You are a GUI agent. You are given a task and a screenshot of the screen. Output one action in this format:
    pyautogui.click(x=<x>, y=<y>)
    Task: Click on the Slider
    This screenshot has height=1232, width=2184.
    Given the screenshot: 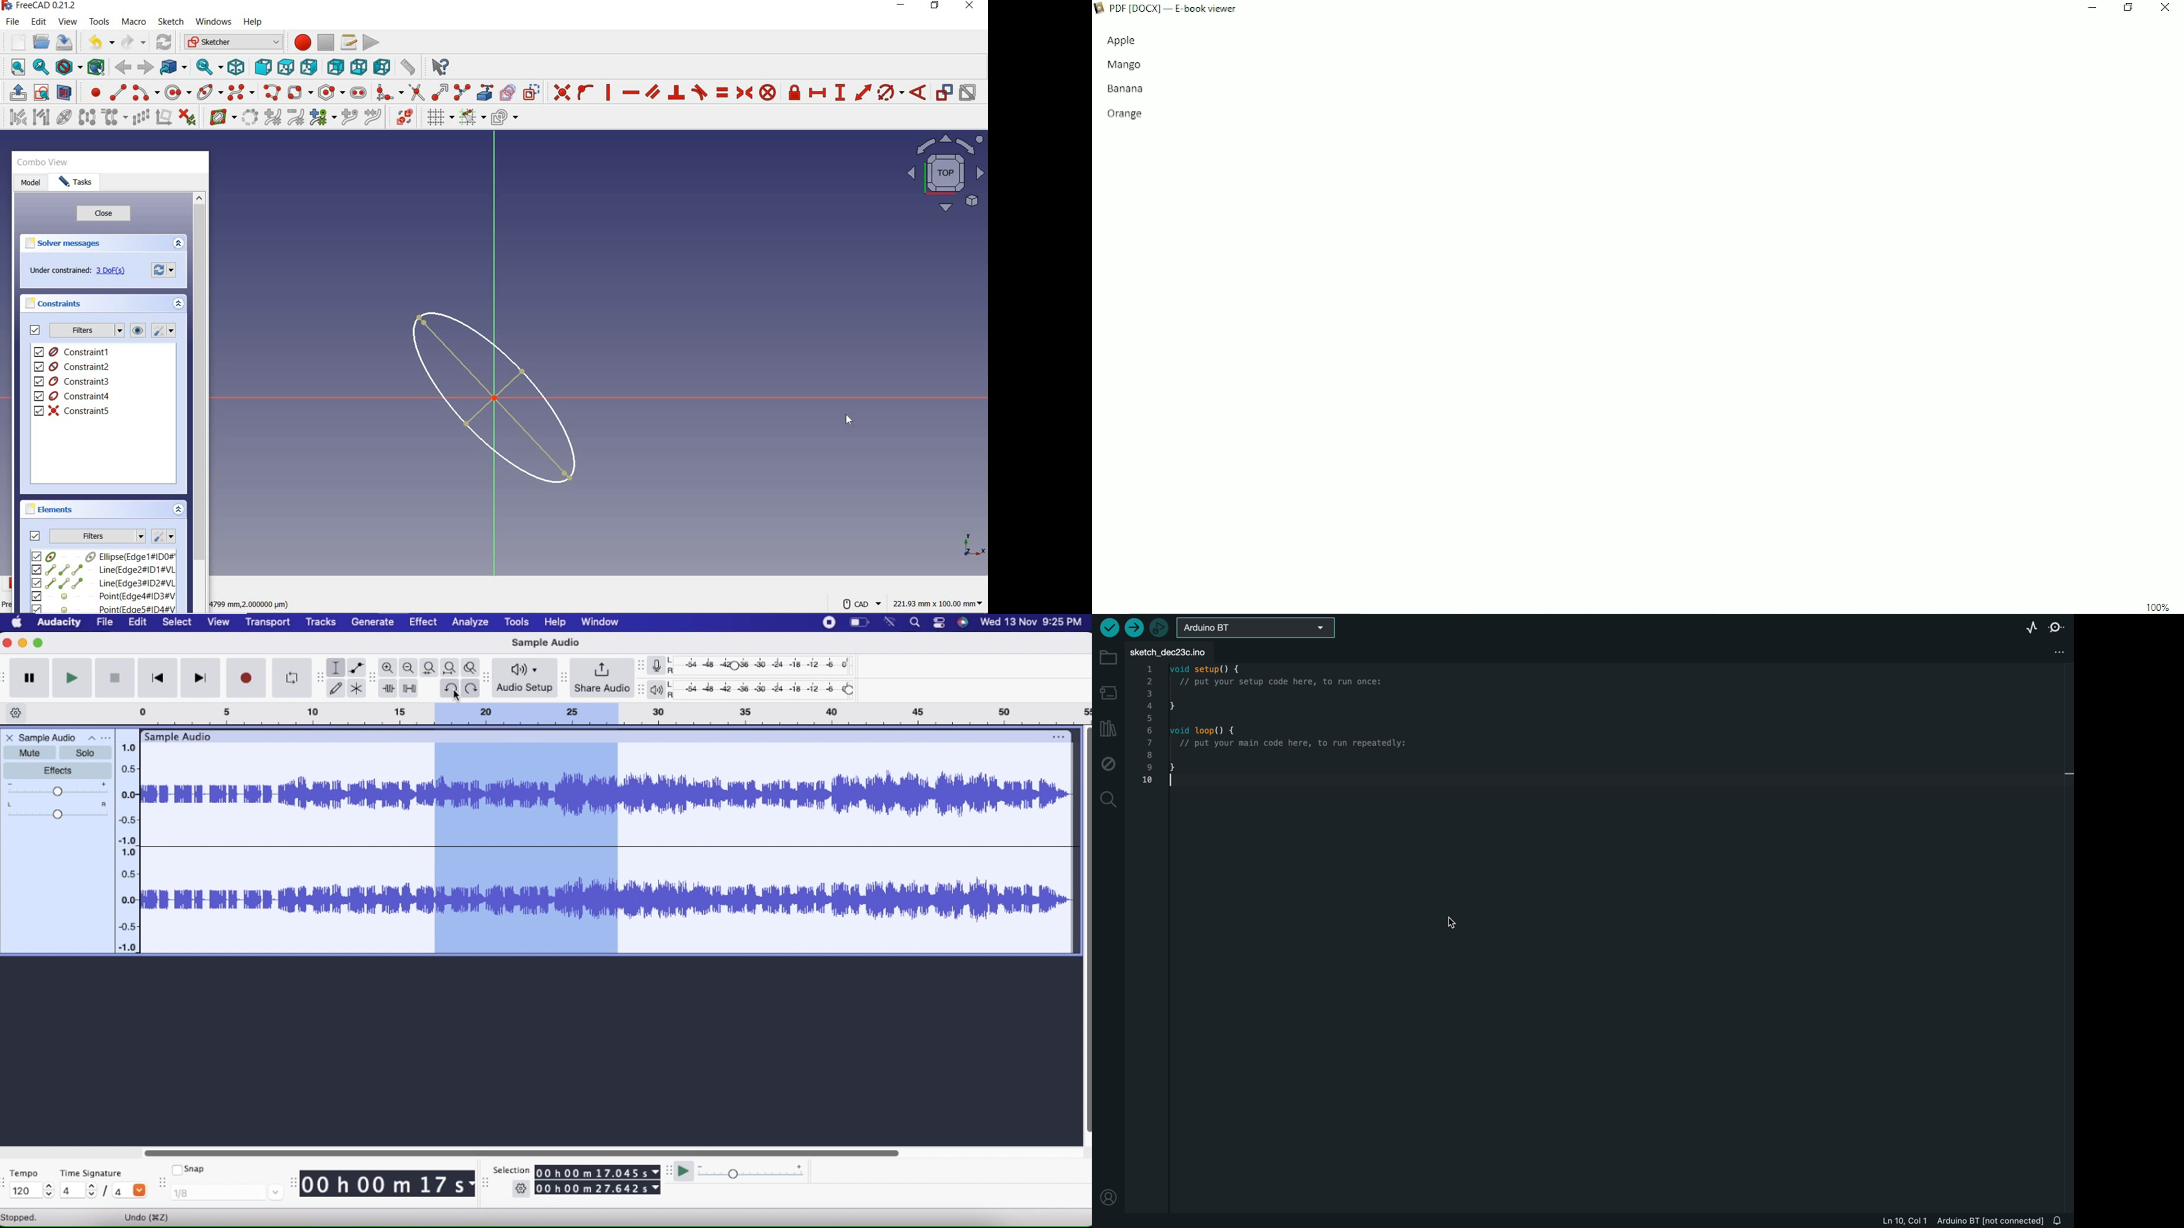 What is the action you would take?
    pyautogui.click(x=129, y=845)
    